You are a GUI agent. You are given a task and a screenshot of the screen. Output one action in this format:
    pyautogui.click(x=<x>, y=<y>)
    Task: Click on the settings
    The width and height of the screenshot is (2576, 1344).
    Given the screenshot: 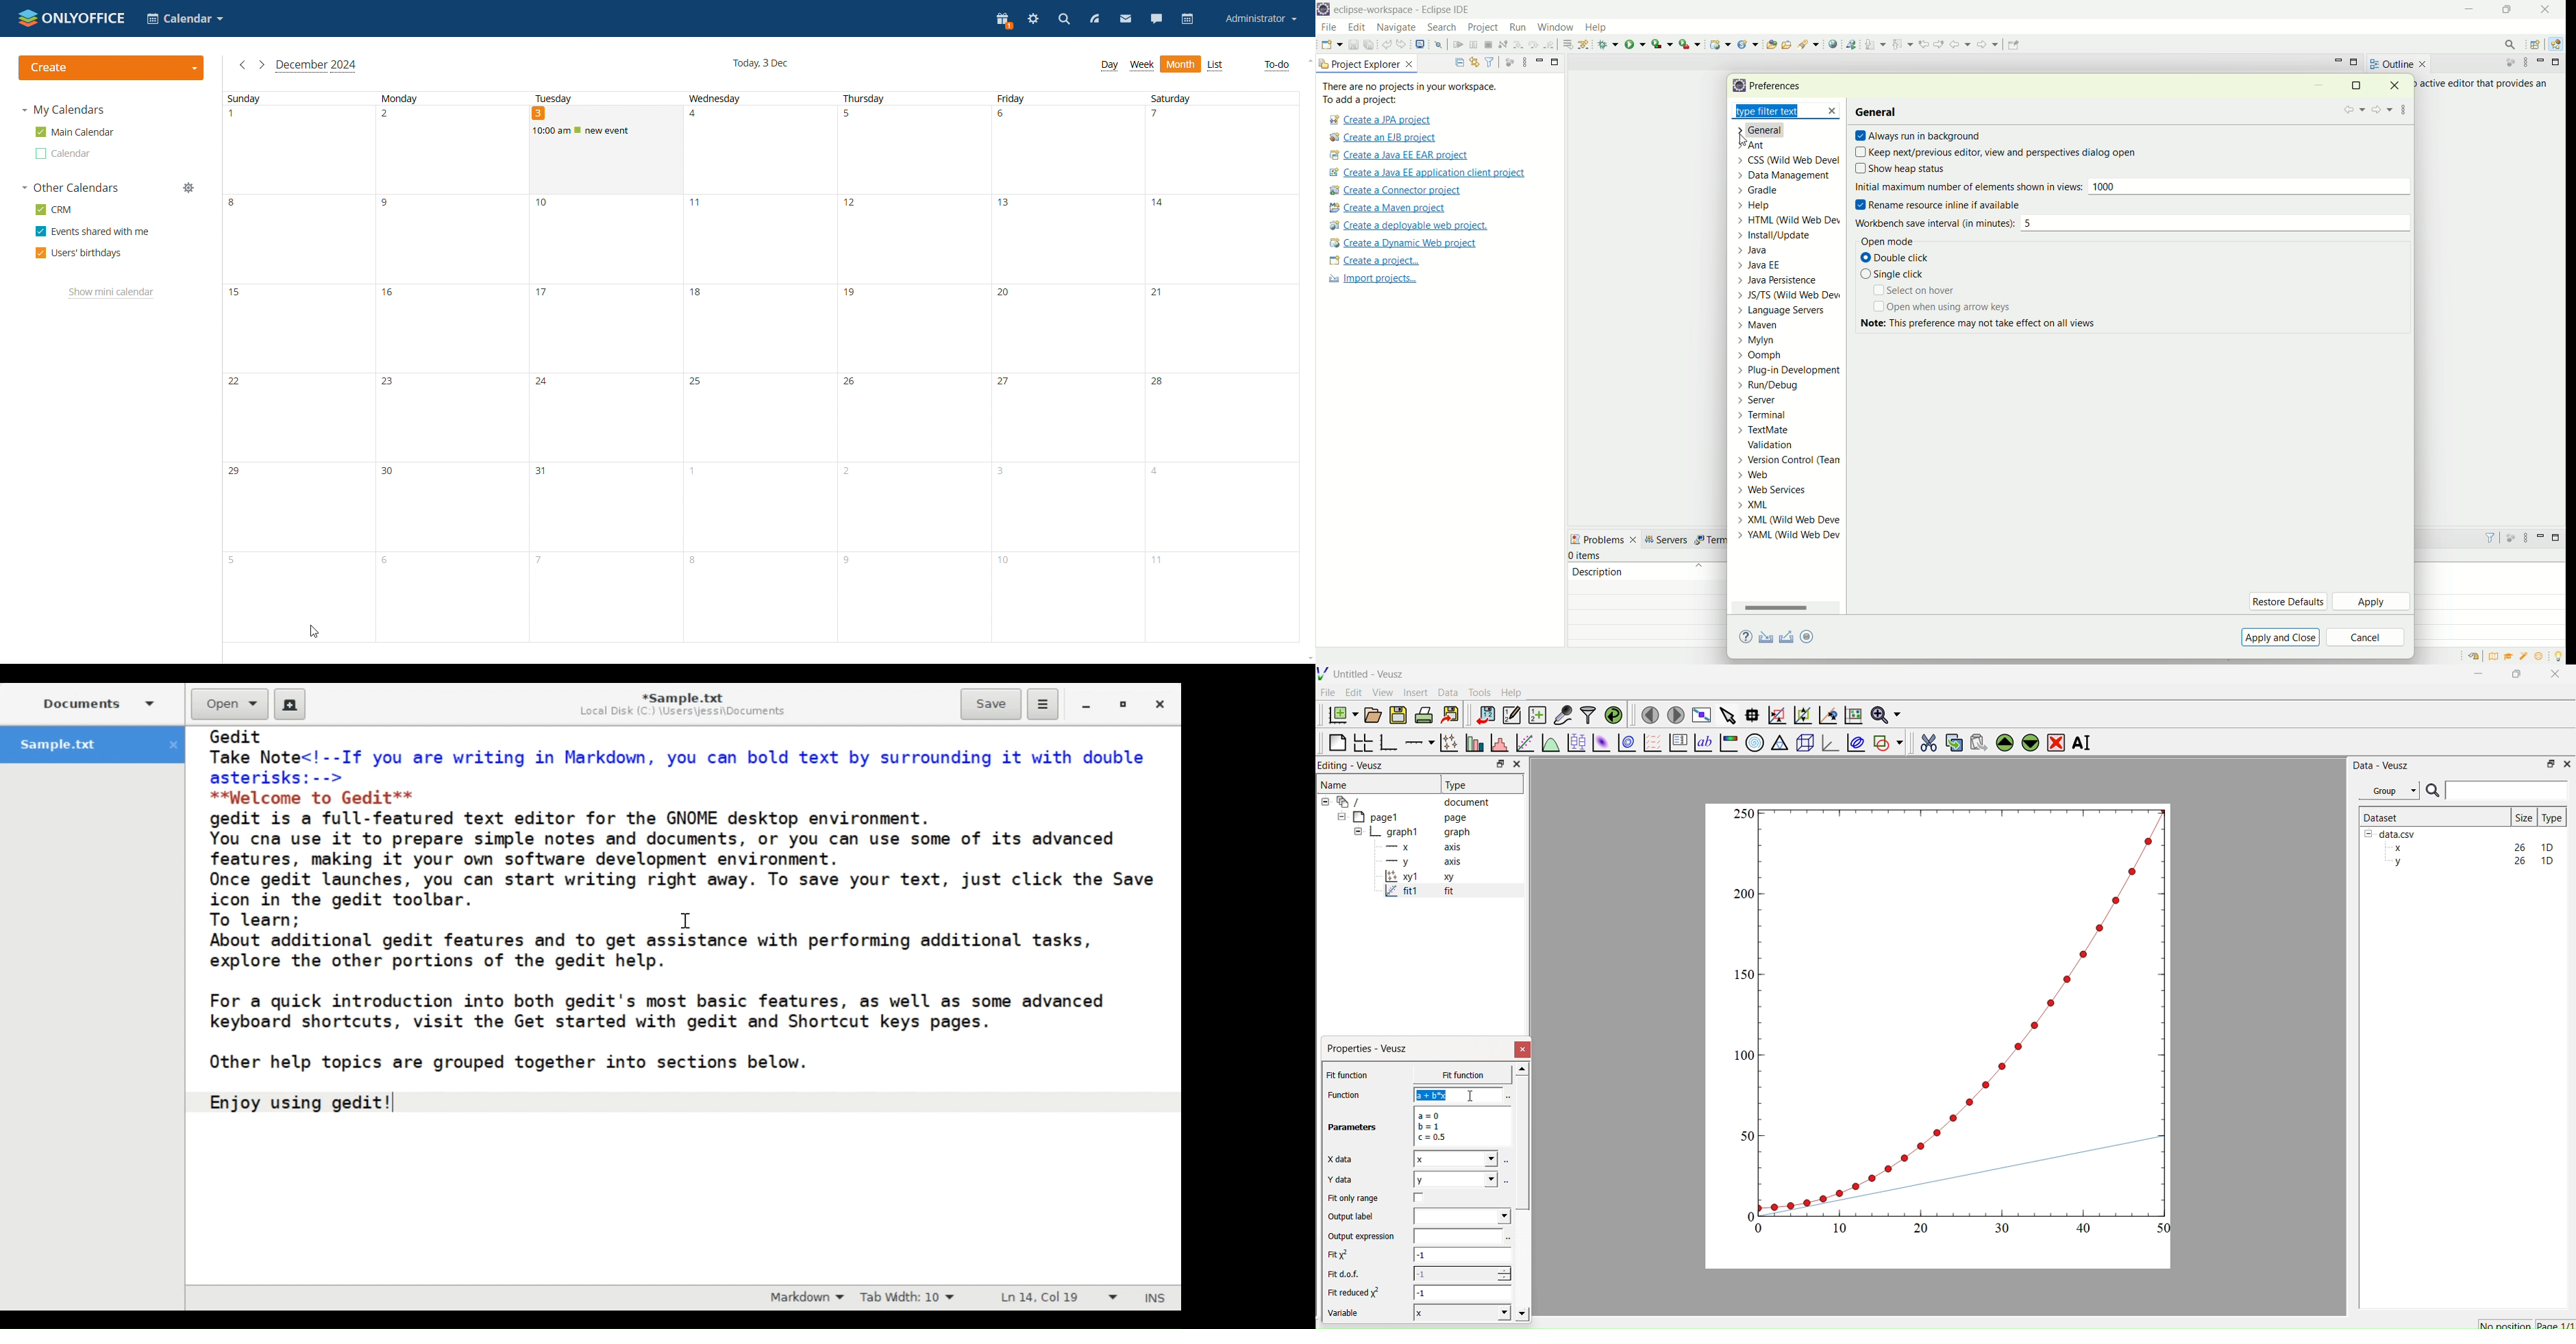 What is the action you would take?
    pyautogui.click(x=1034, y=18)
    